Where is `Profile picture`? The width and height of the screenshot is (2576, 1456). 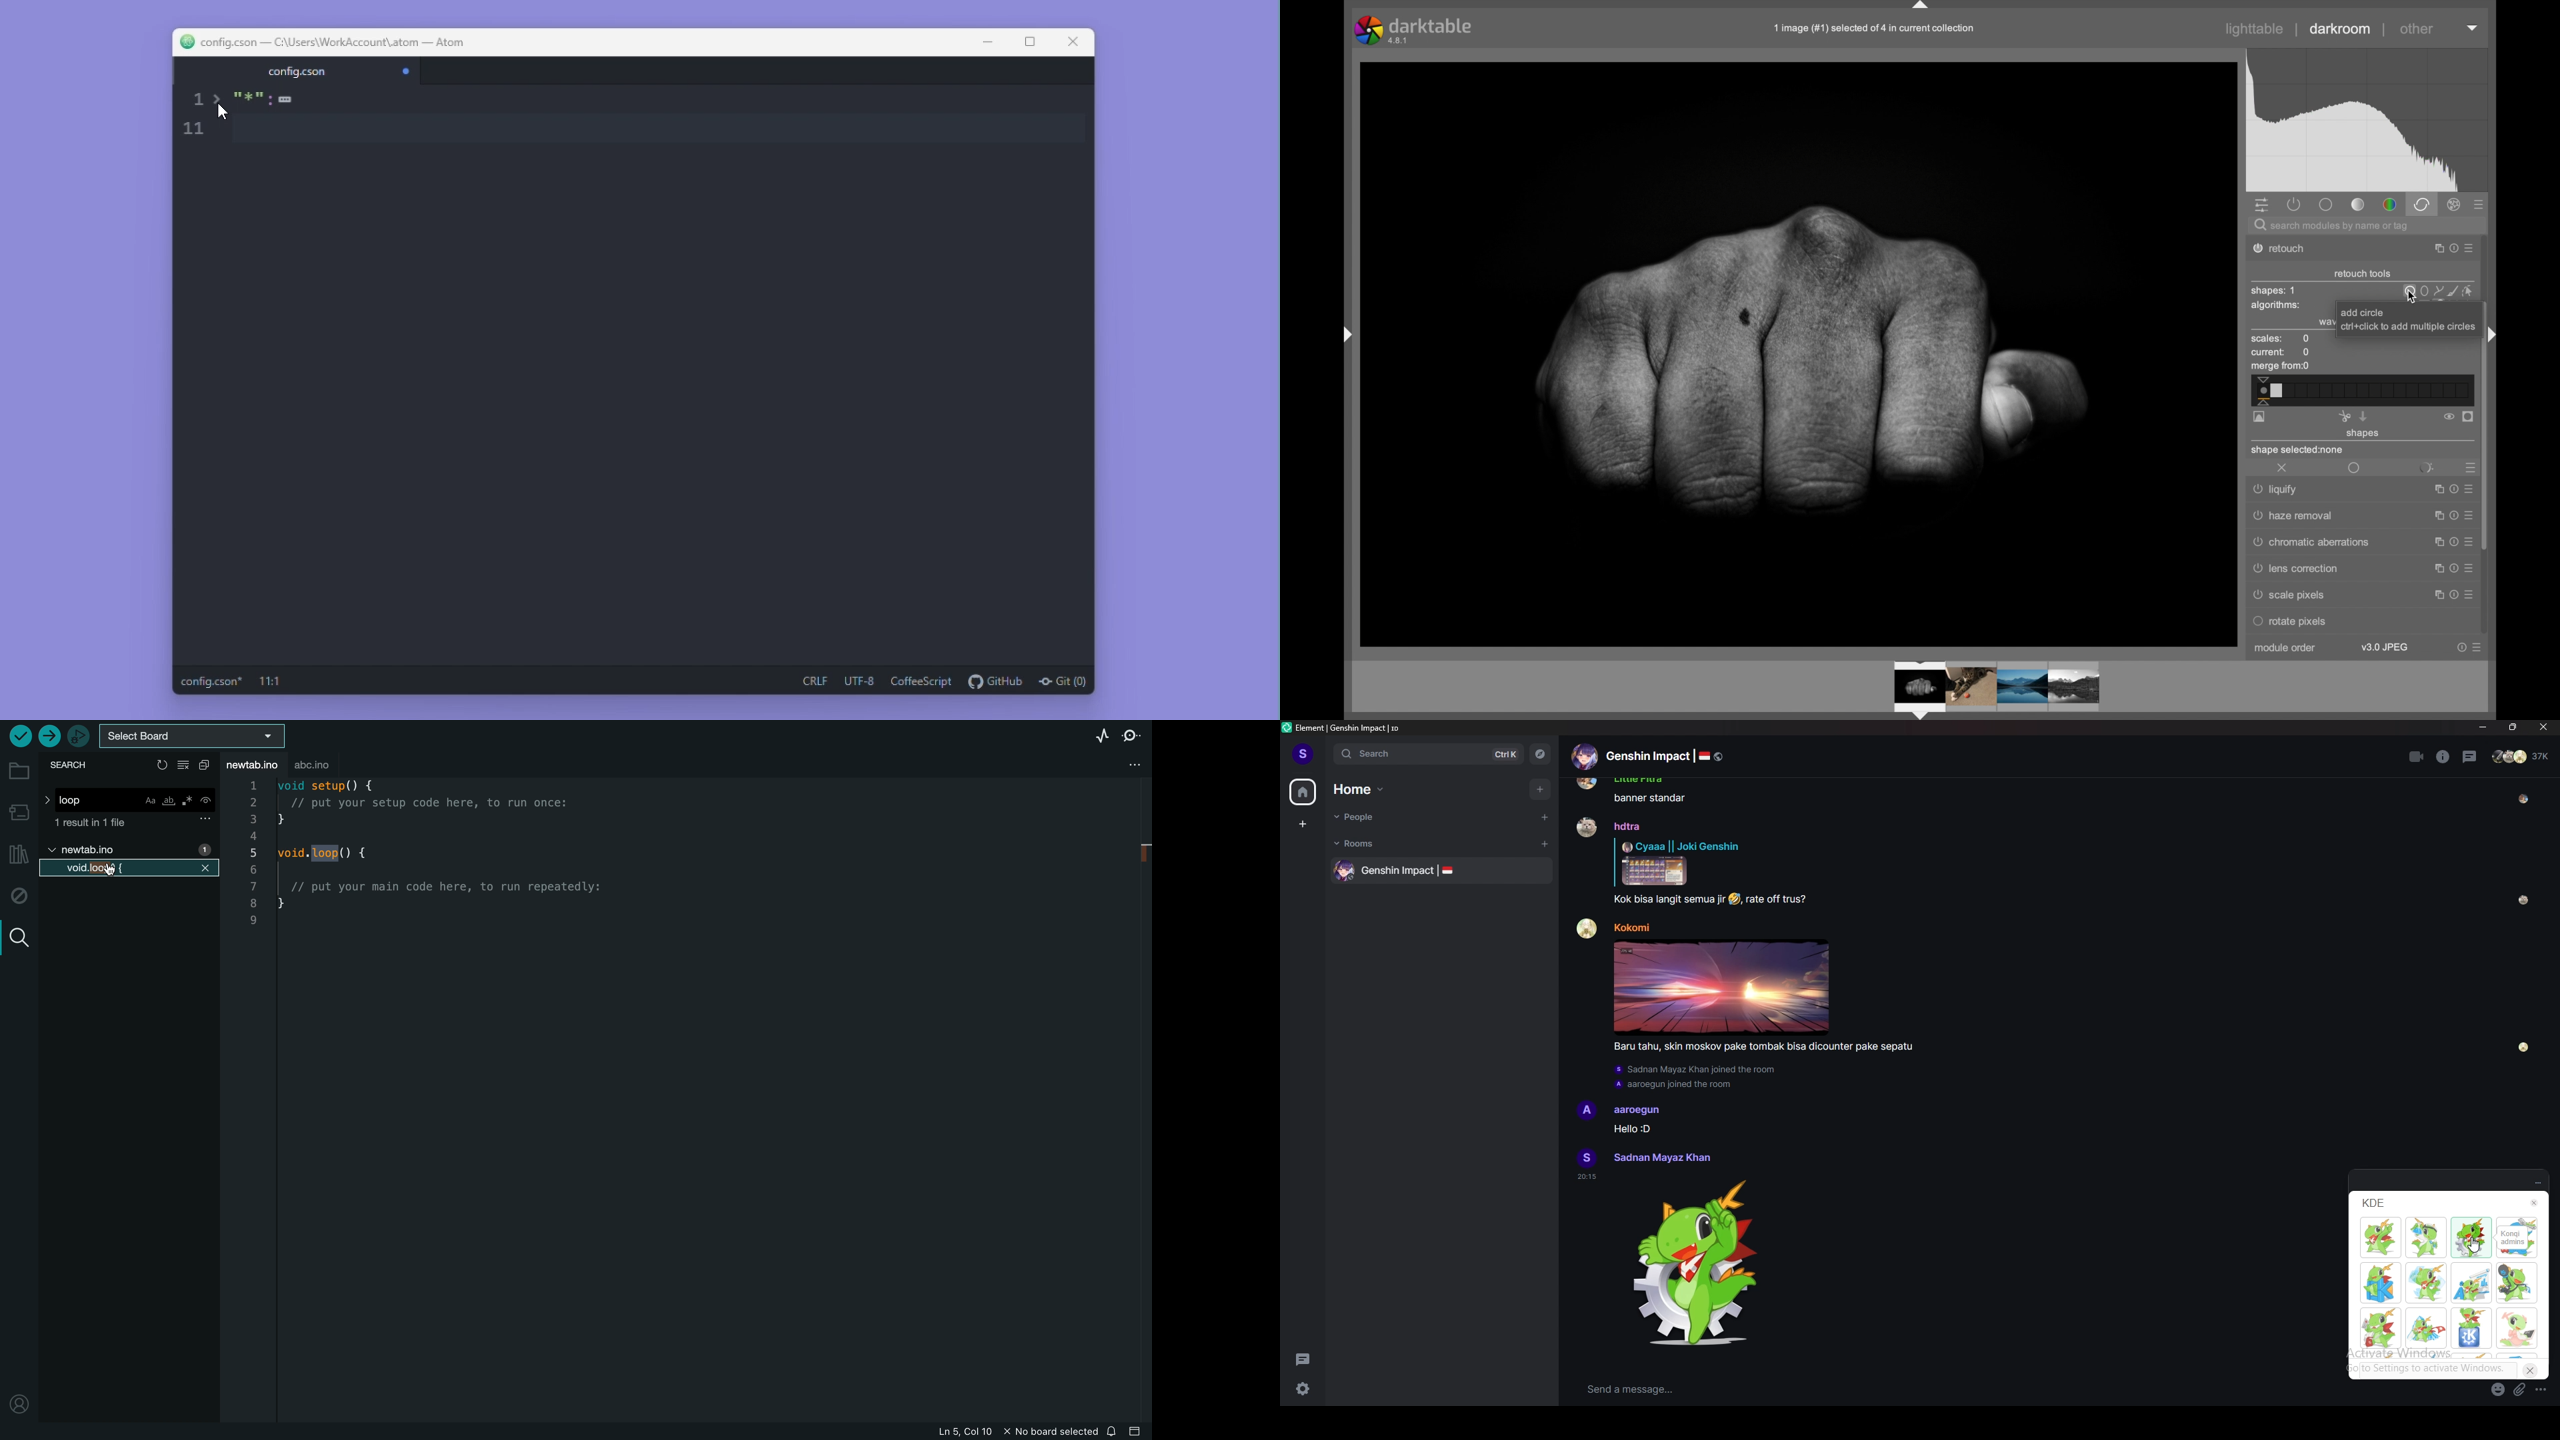 Profile picture is located at coordinates (1587, 1111).